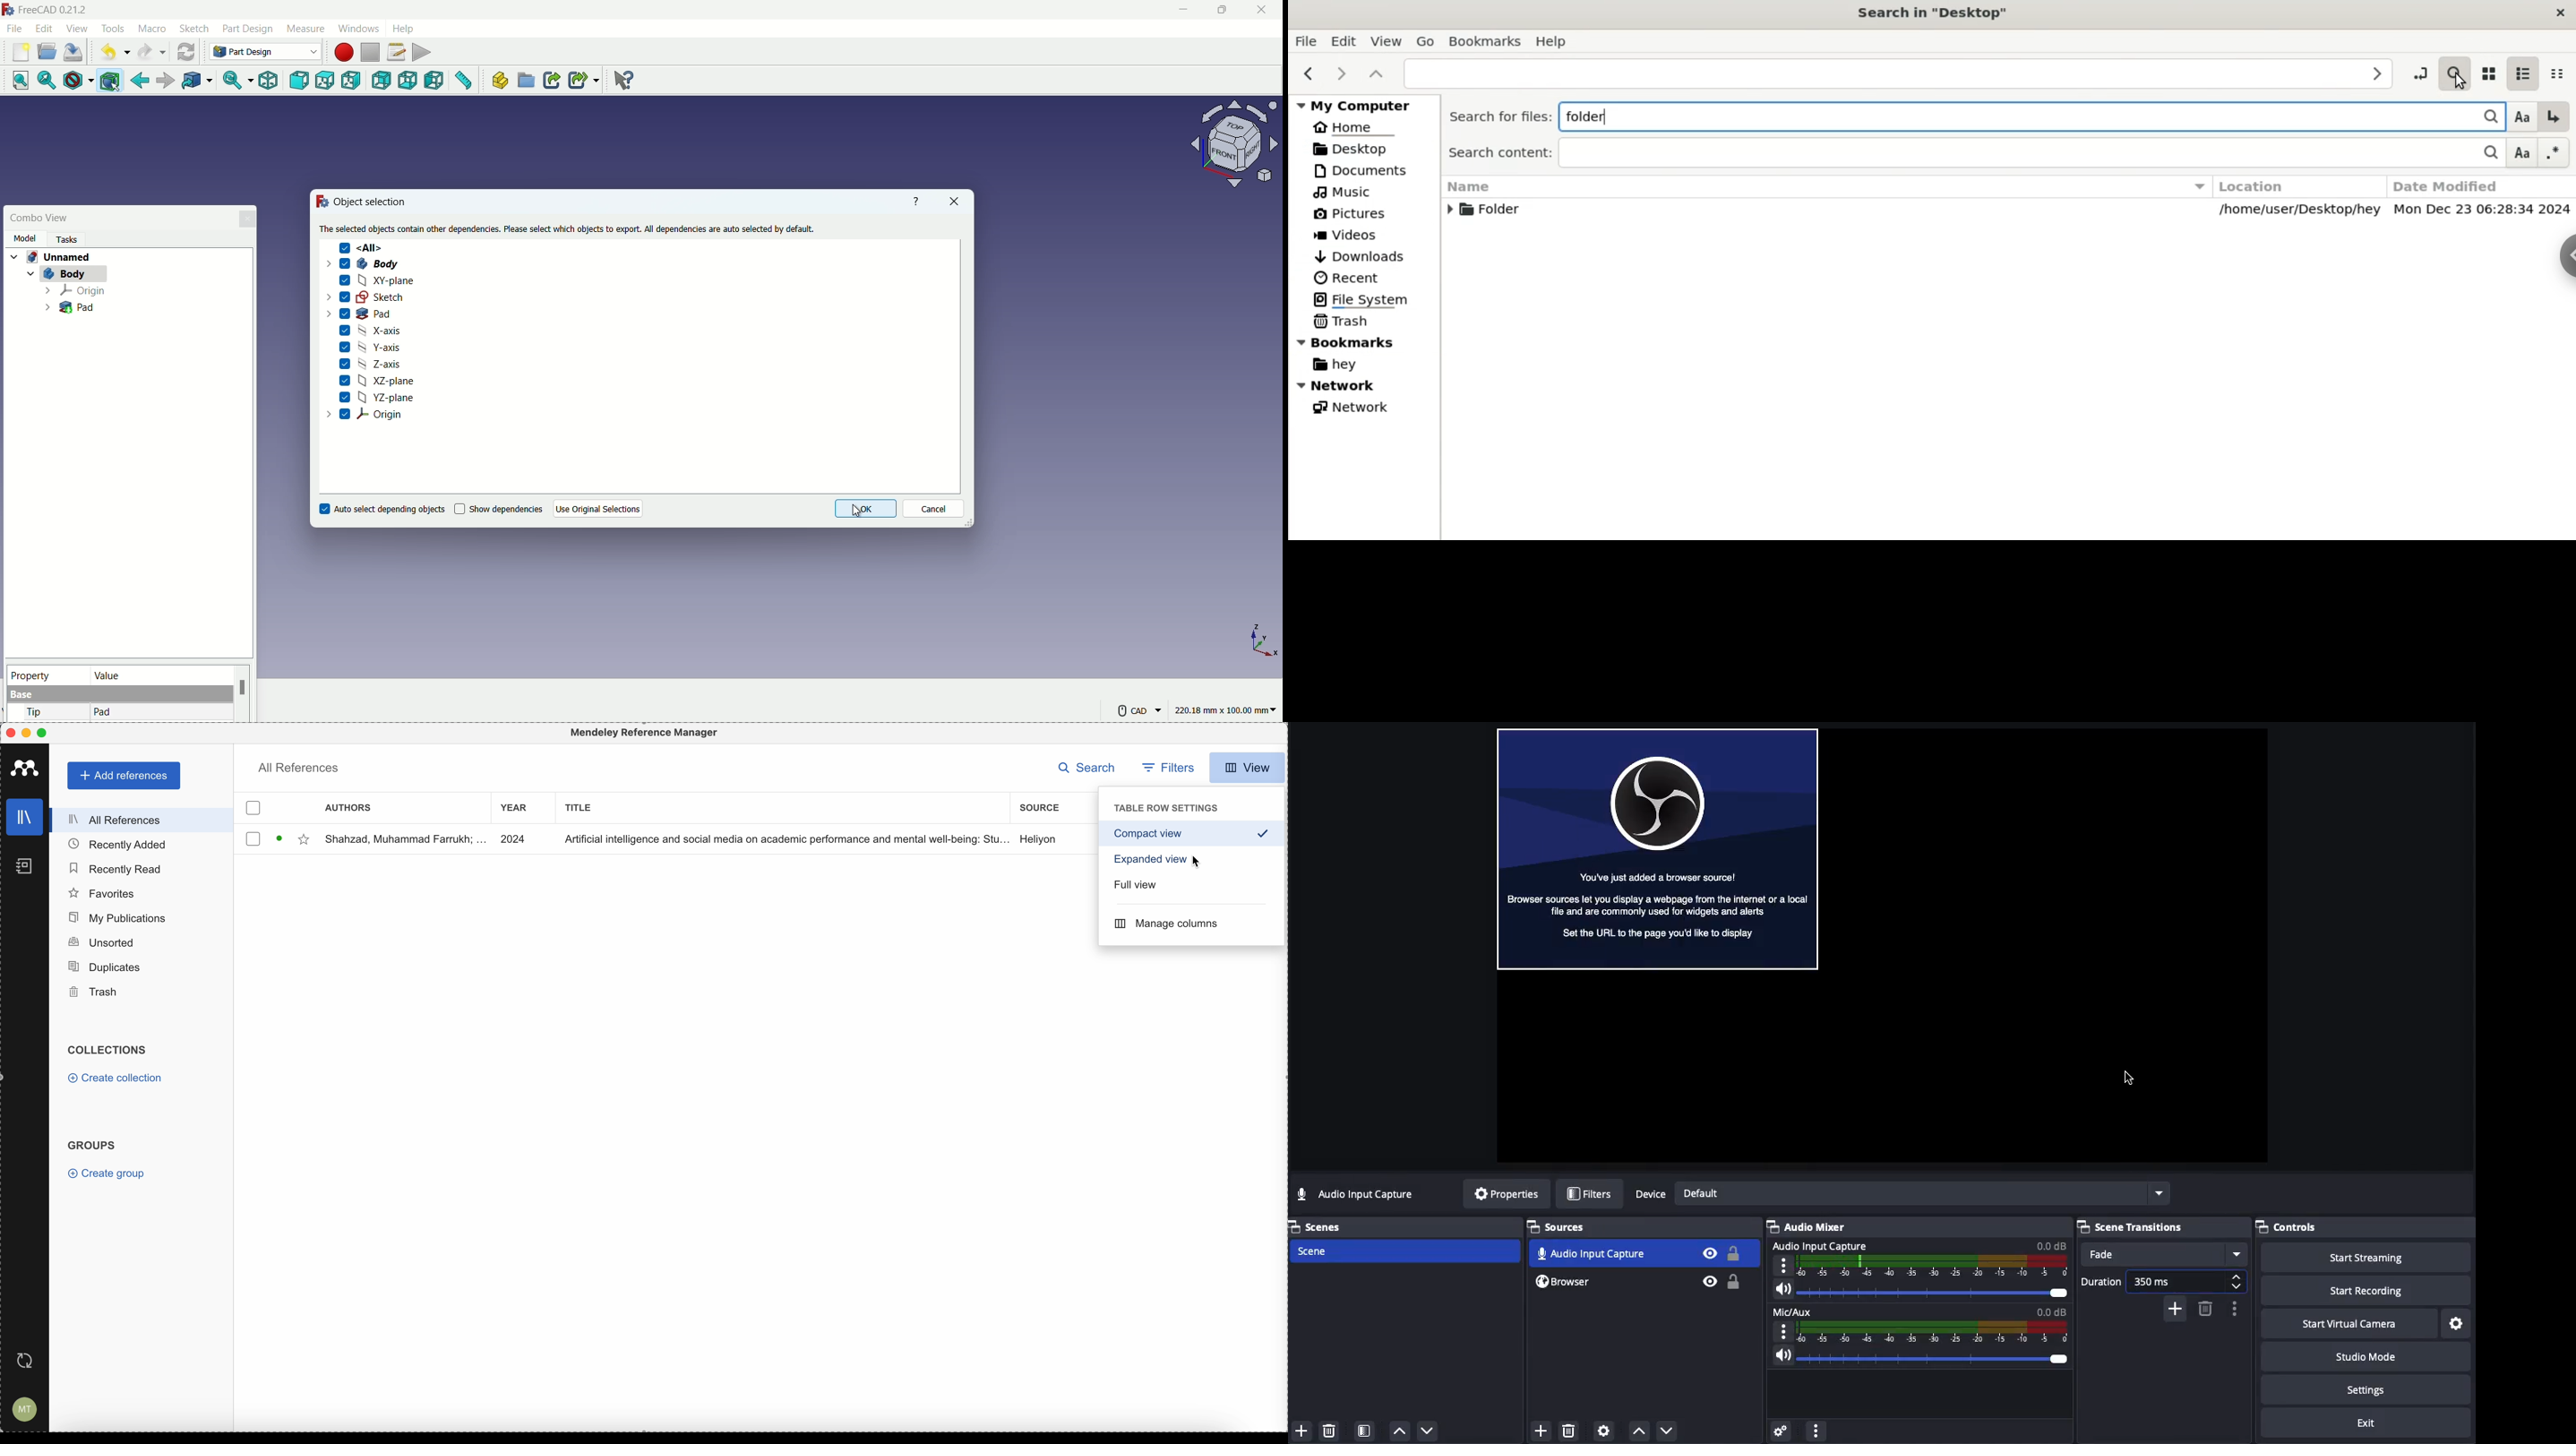 This screenshot has height=1456, width=2576. Describe the element at coordinates (499, 81) in the screenshot. I see `create part` at that location.